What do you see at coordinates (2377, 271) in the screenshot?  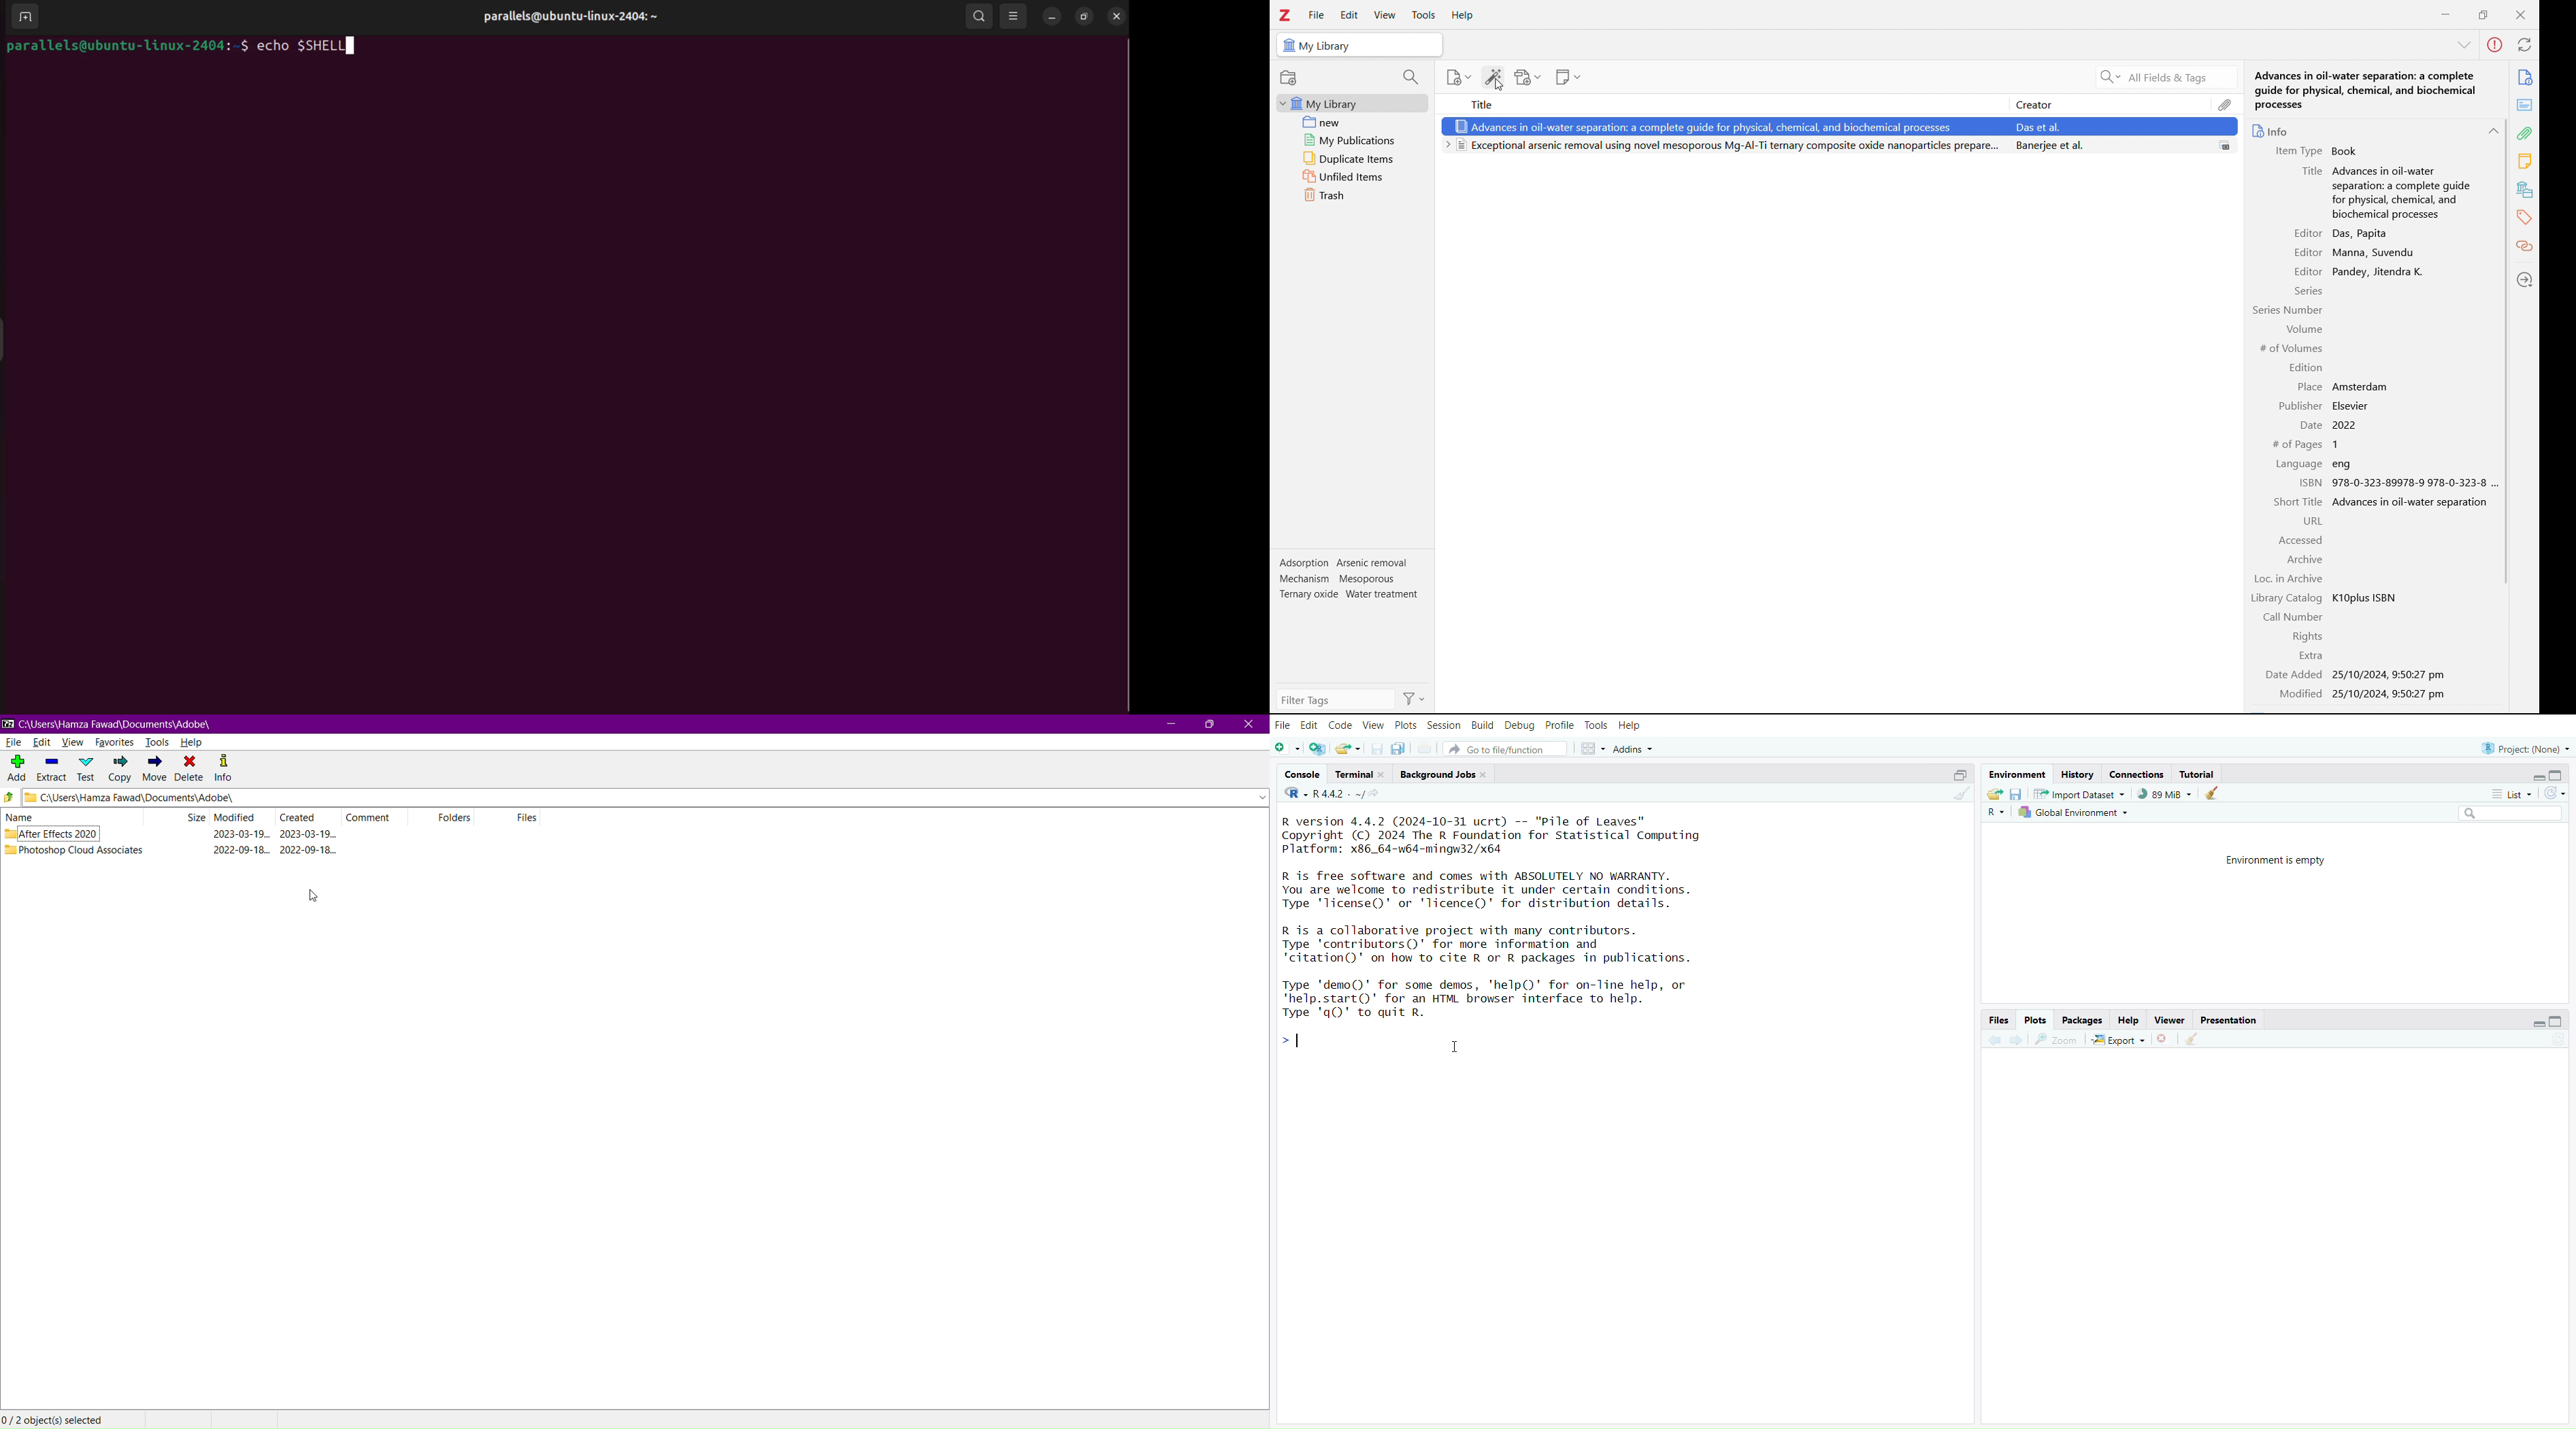 I see `Pandey, Jitendra K` at bounding box center [2377, 271].